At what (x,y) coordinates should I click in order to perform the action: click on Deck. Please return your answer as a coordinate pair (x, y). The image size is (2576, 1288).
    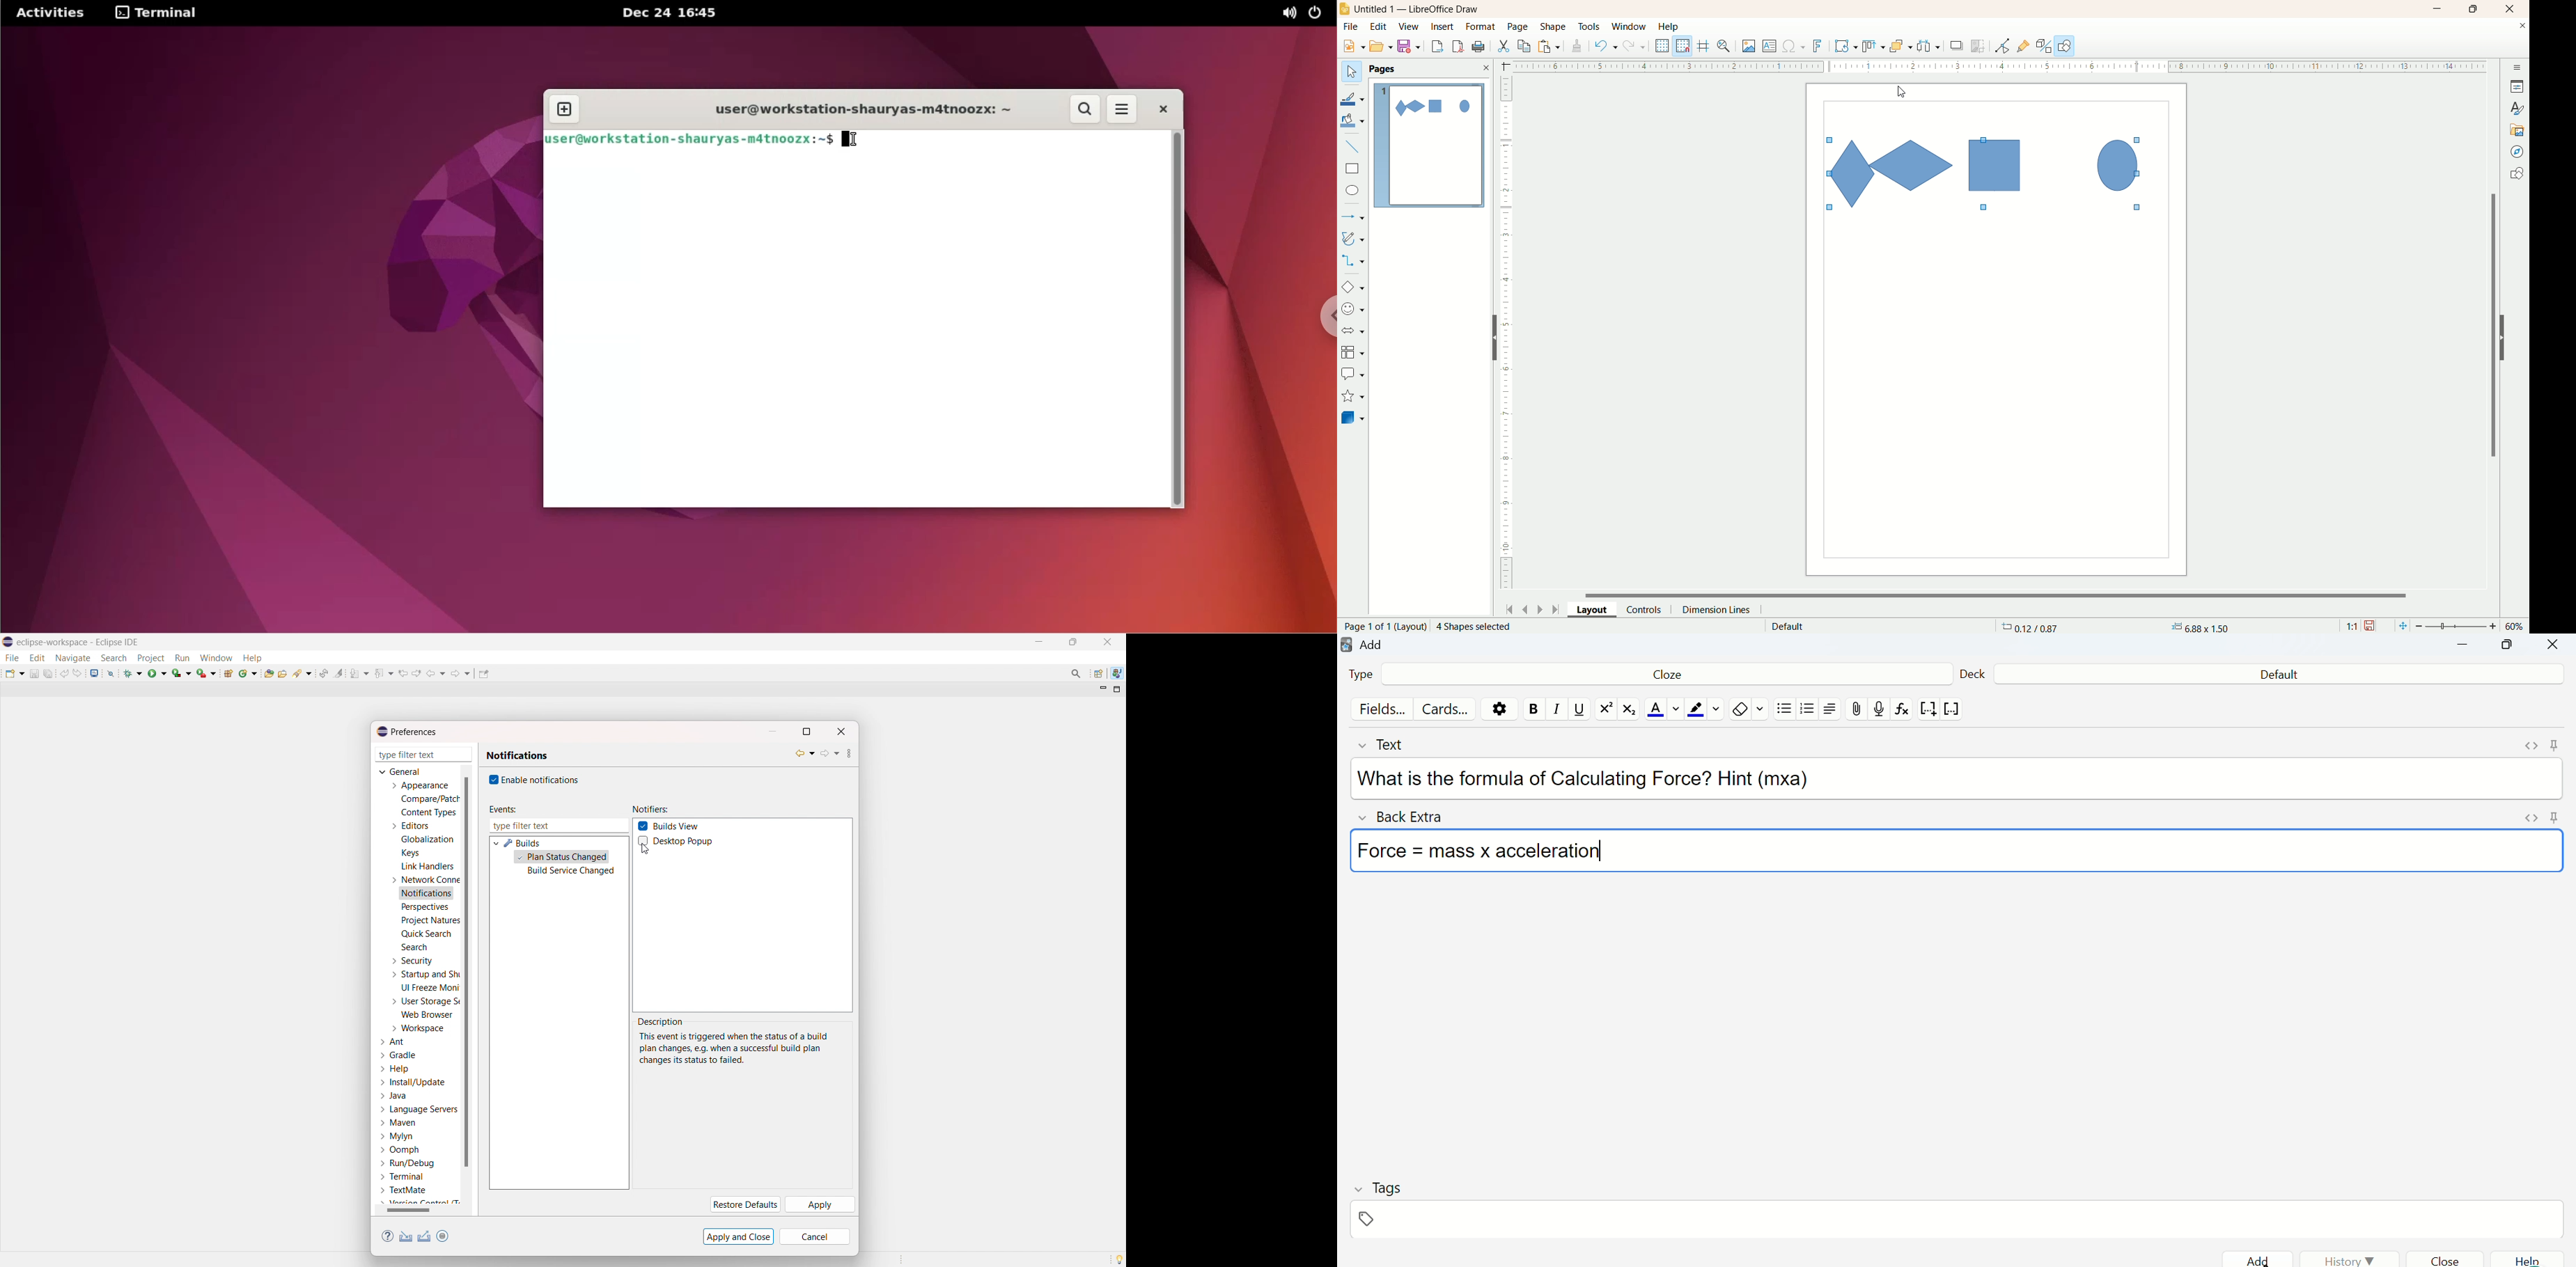
    Looking at the image, I should click on (1973, 672).